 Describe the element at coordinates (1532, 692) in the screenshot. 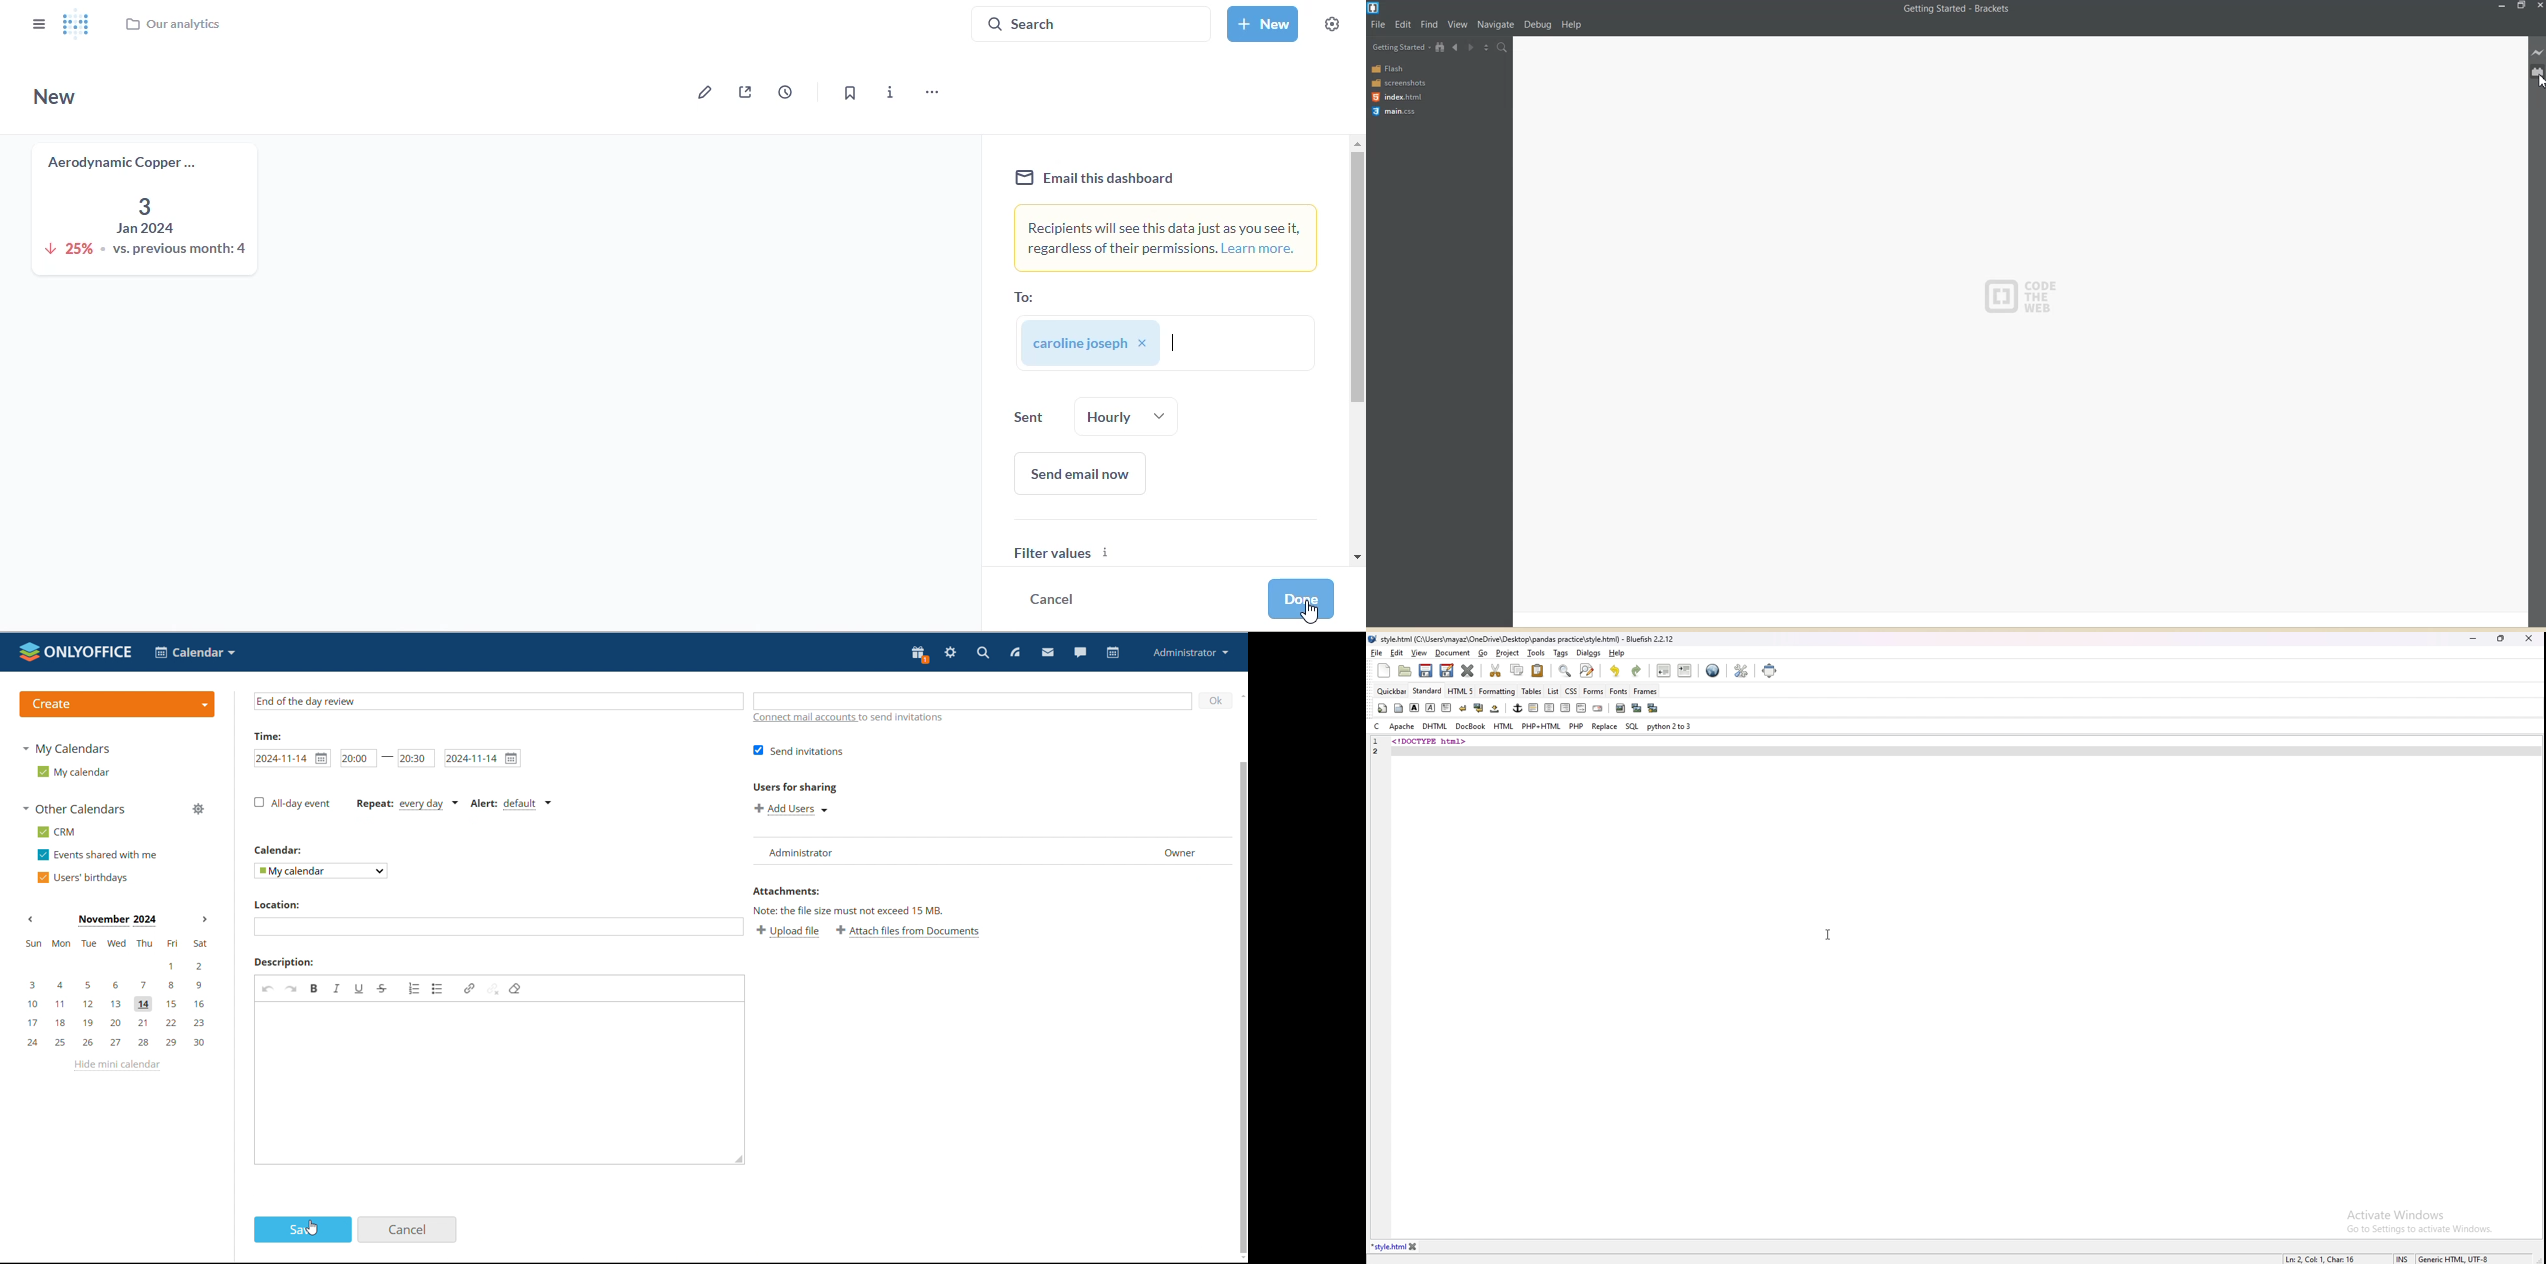

I see `tables` at that location.